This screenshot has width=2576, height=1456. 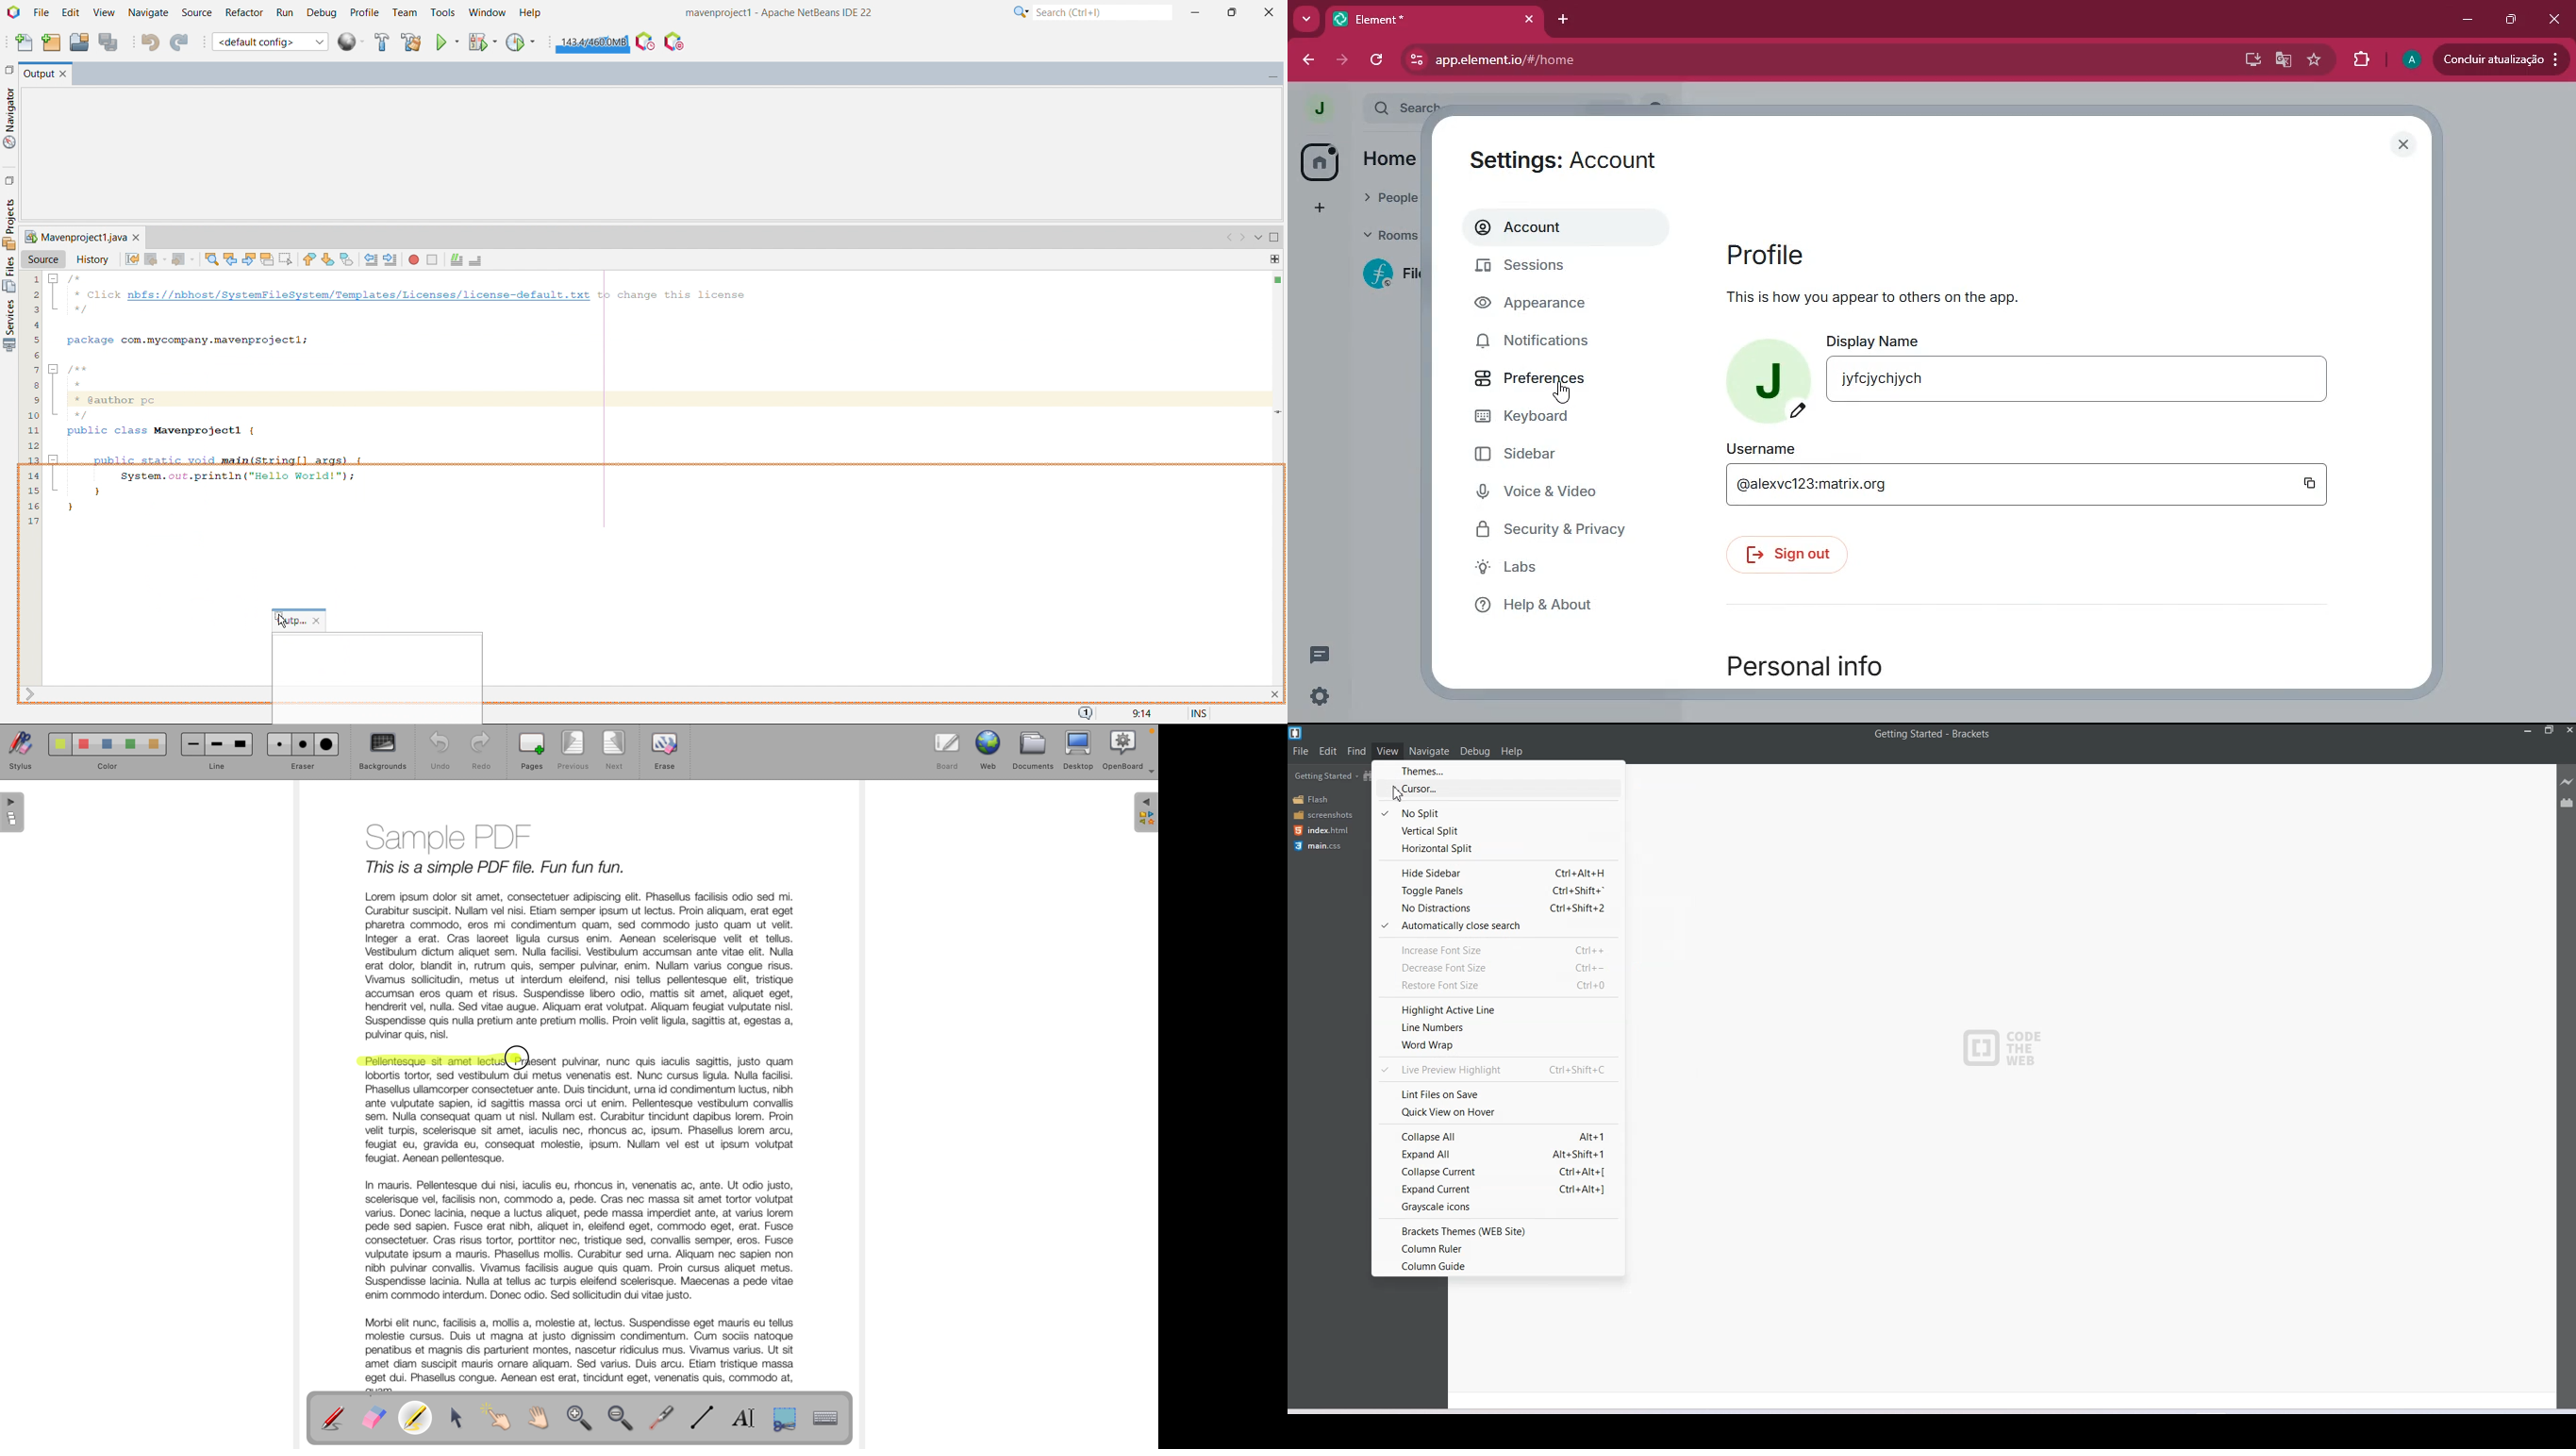 I want to click on display name, so click(x=2086, y=341).